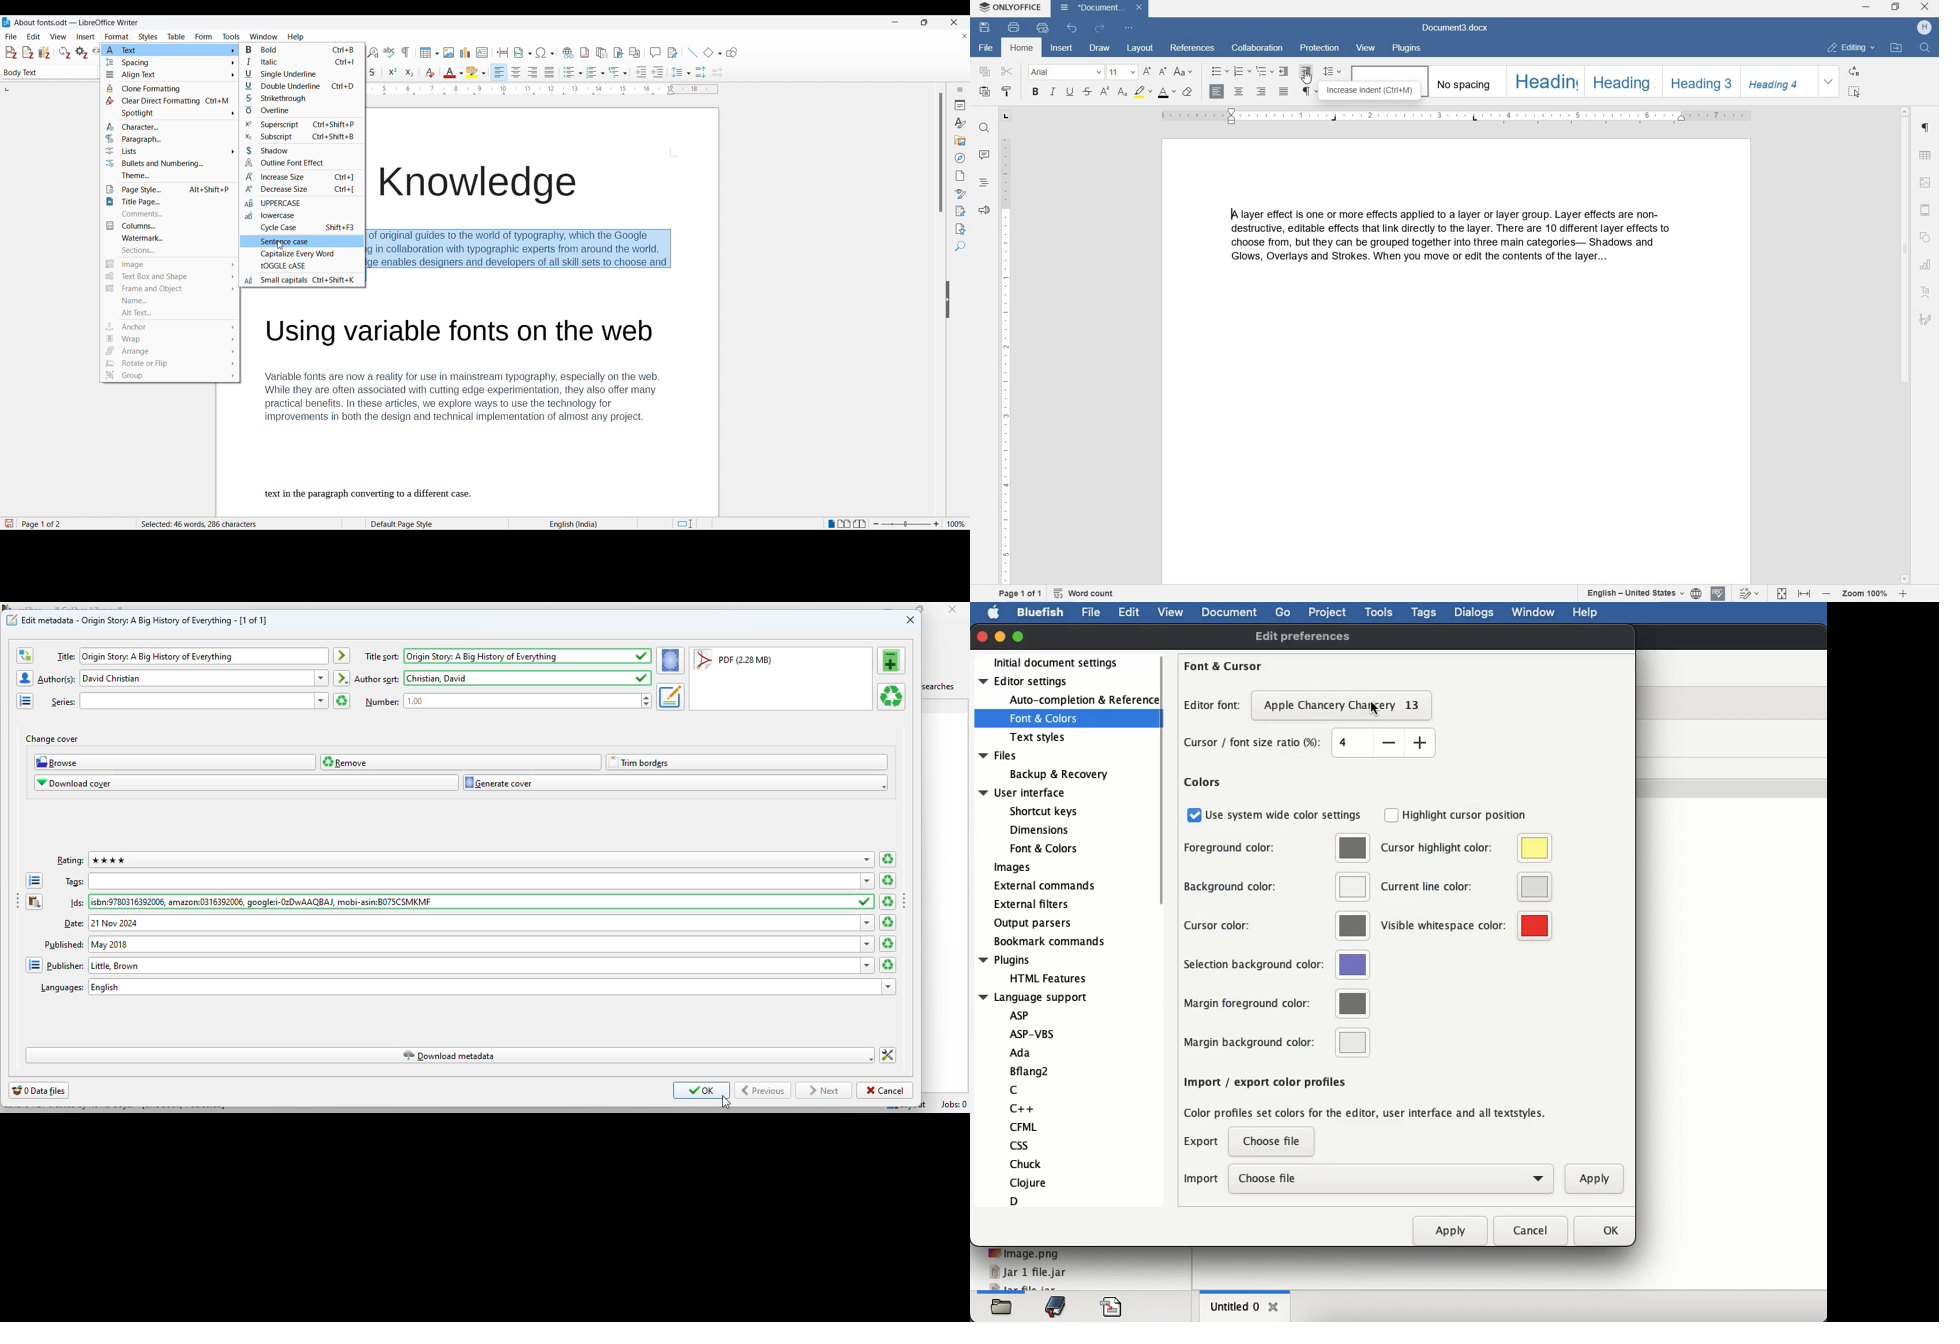 This screenshot has height=1344, width=1960. What do you see at coordinates (25, 656) in the screenshot?
I see `swap the author and title` at bounding box center [25, 656].